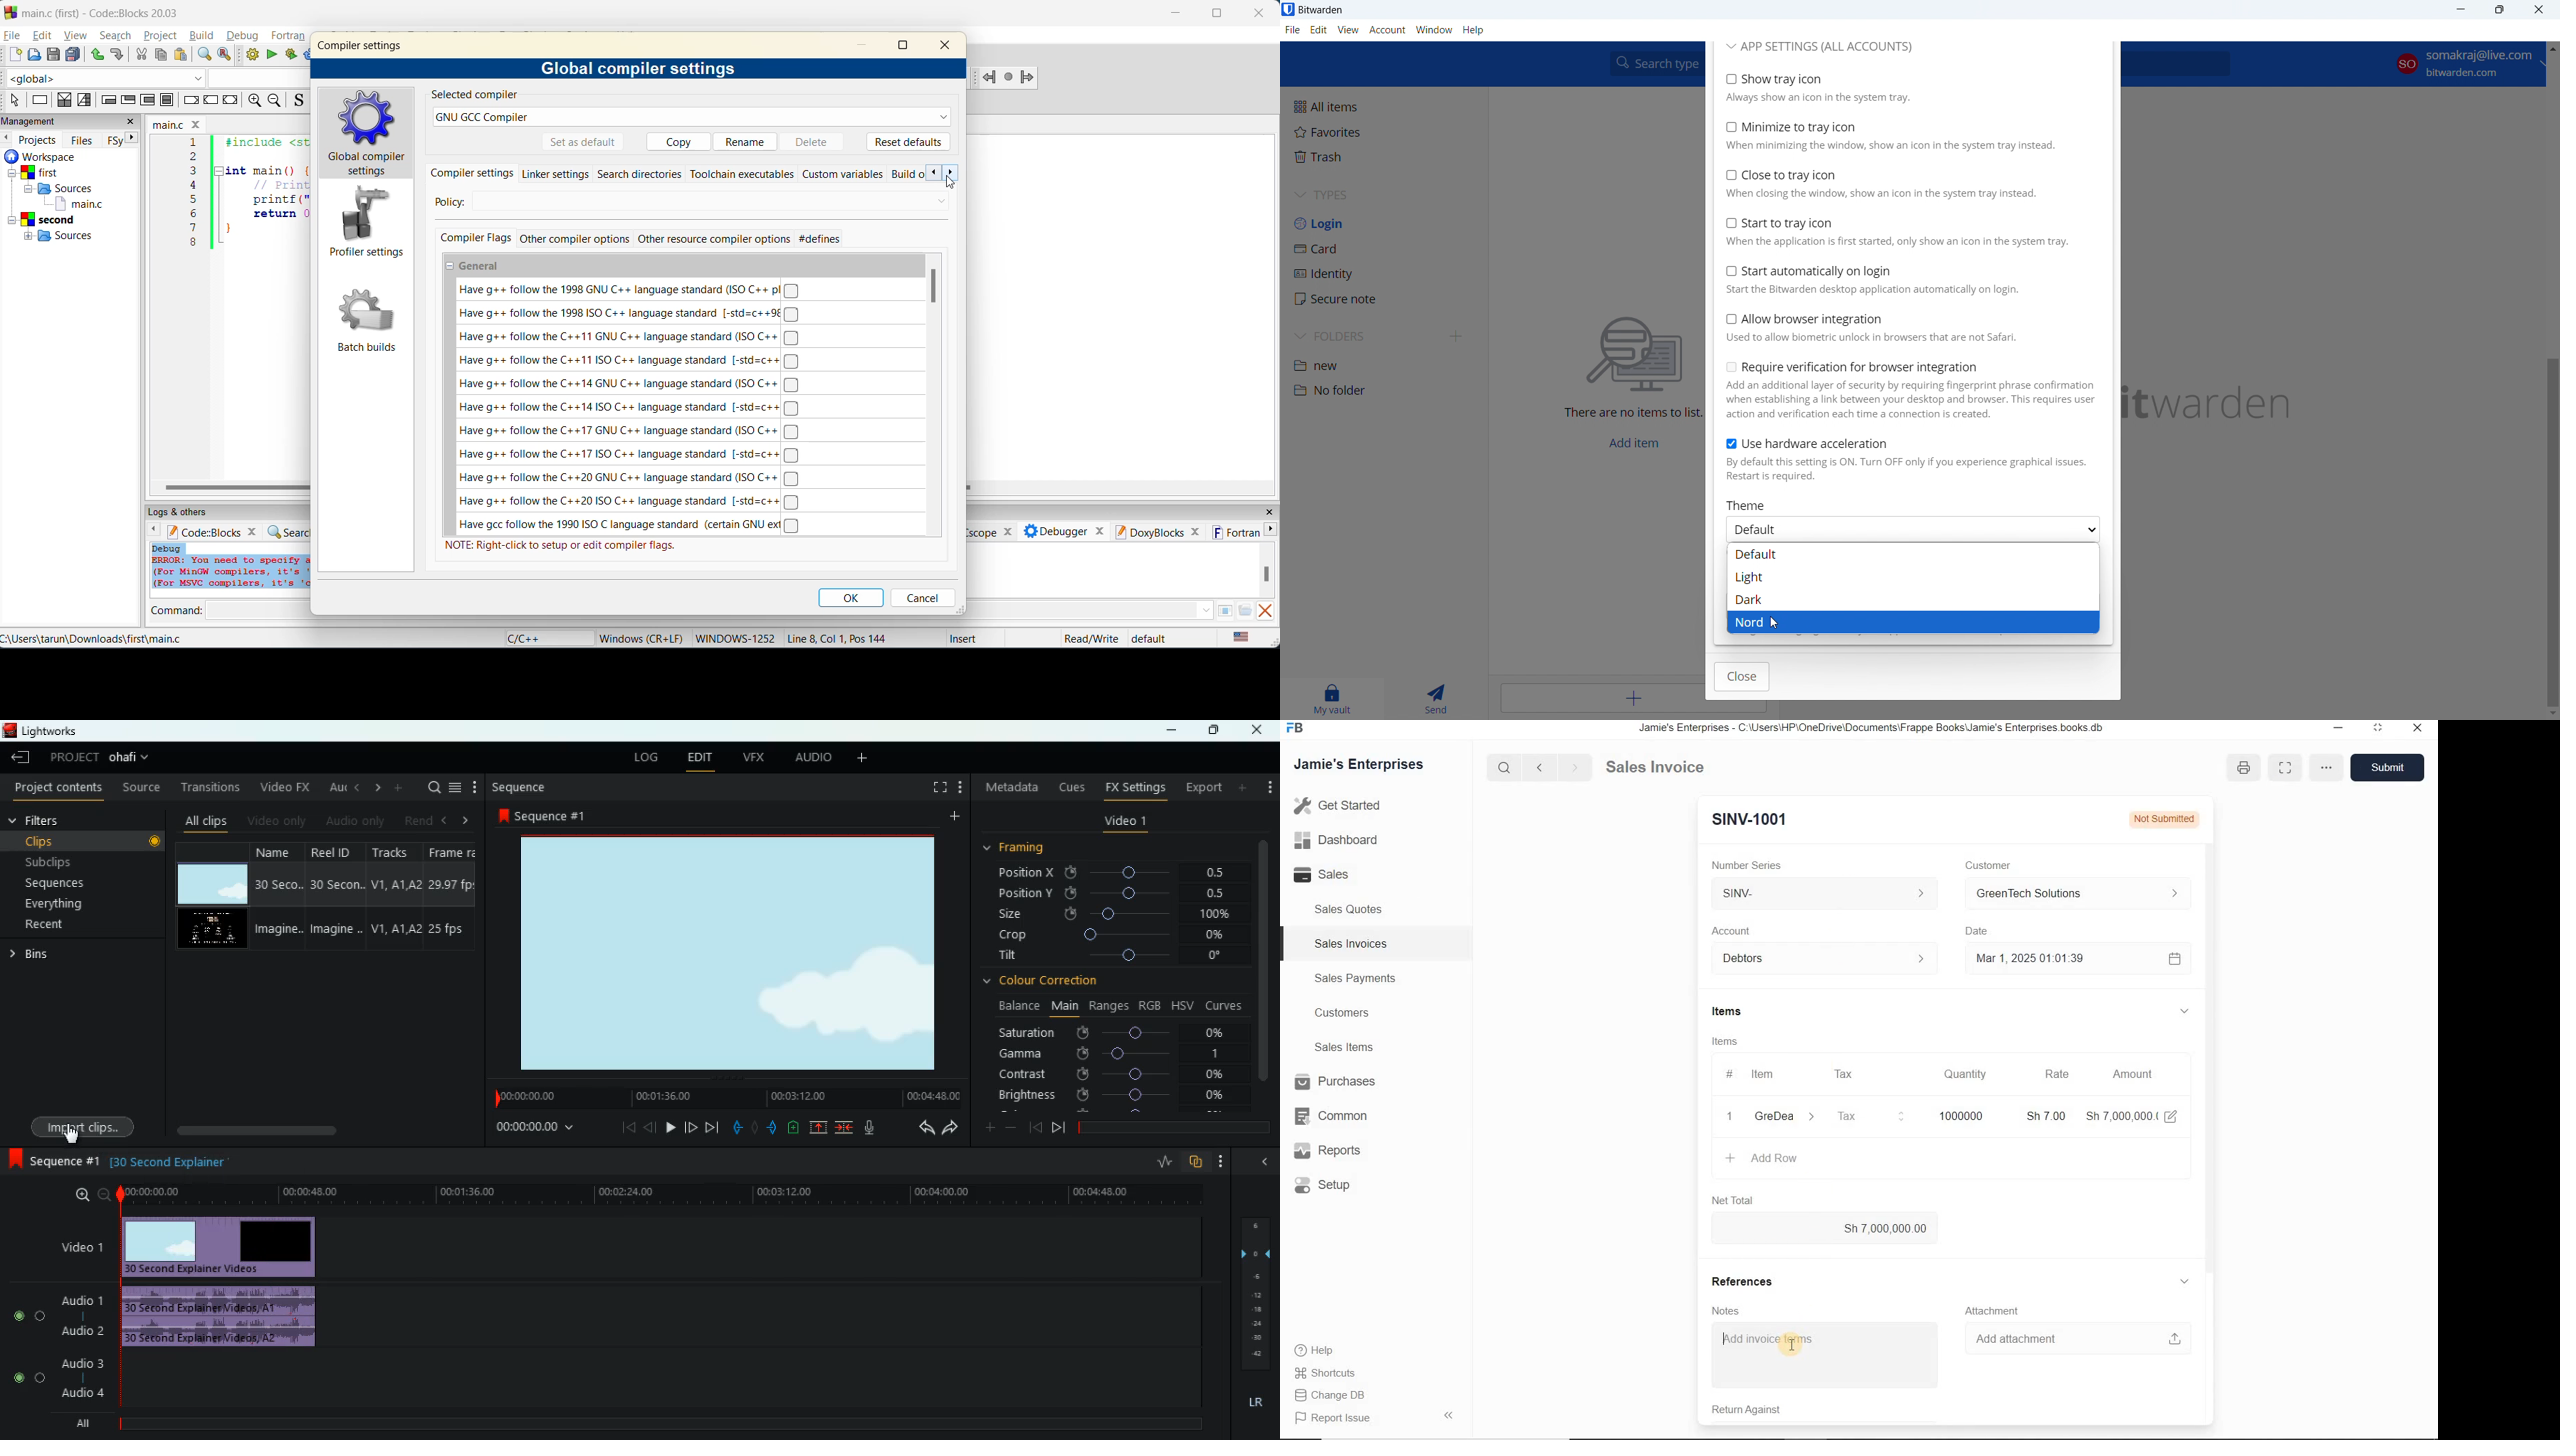  What do you see at coordinates (2285, 768) in the screenshot?
I see `full screen` at bounding box center [2285, 768].